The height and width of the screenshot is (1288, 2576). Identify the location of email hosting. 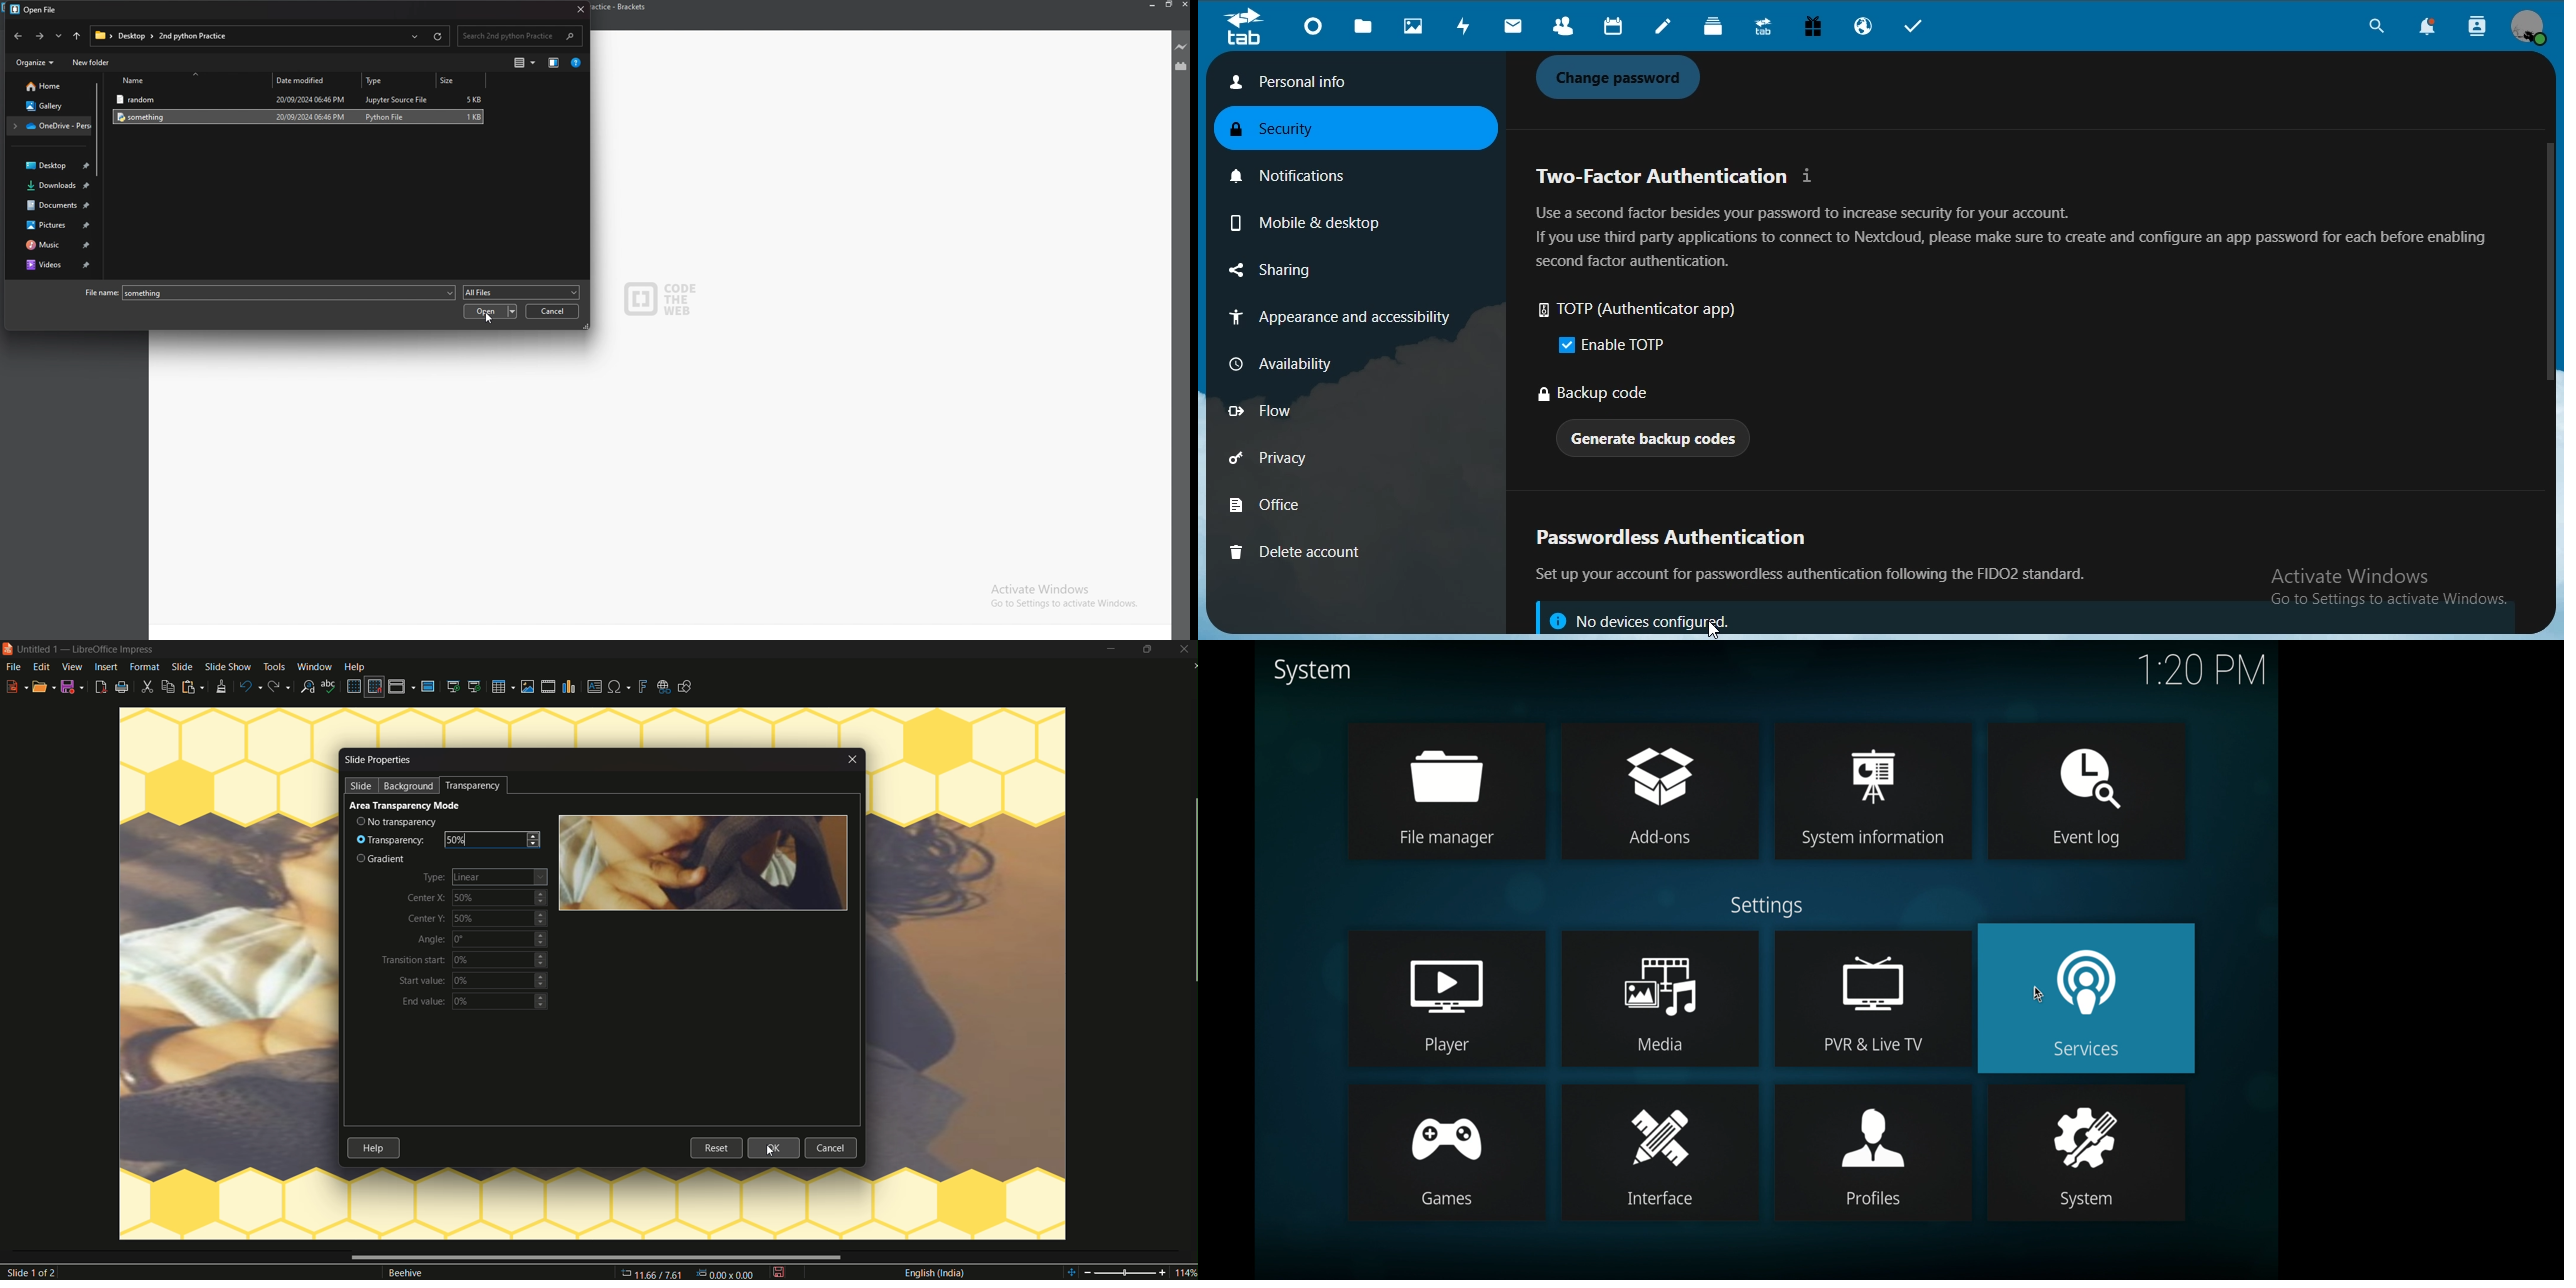
(1866, 28).